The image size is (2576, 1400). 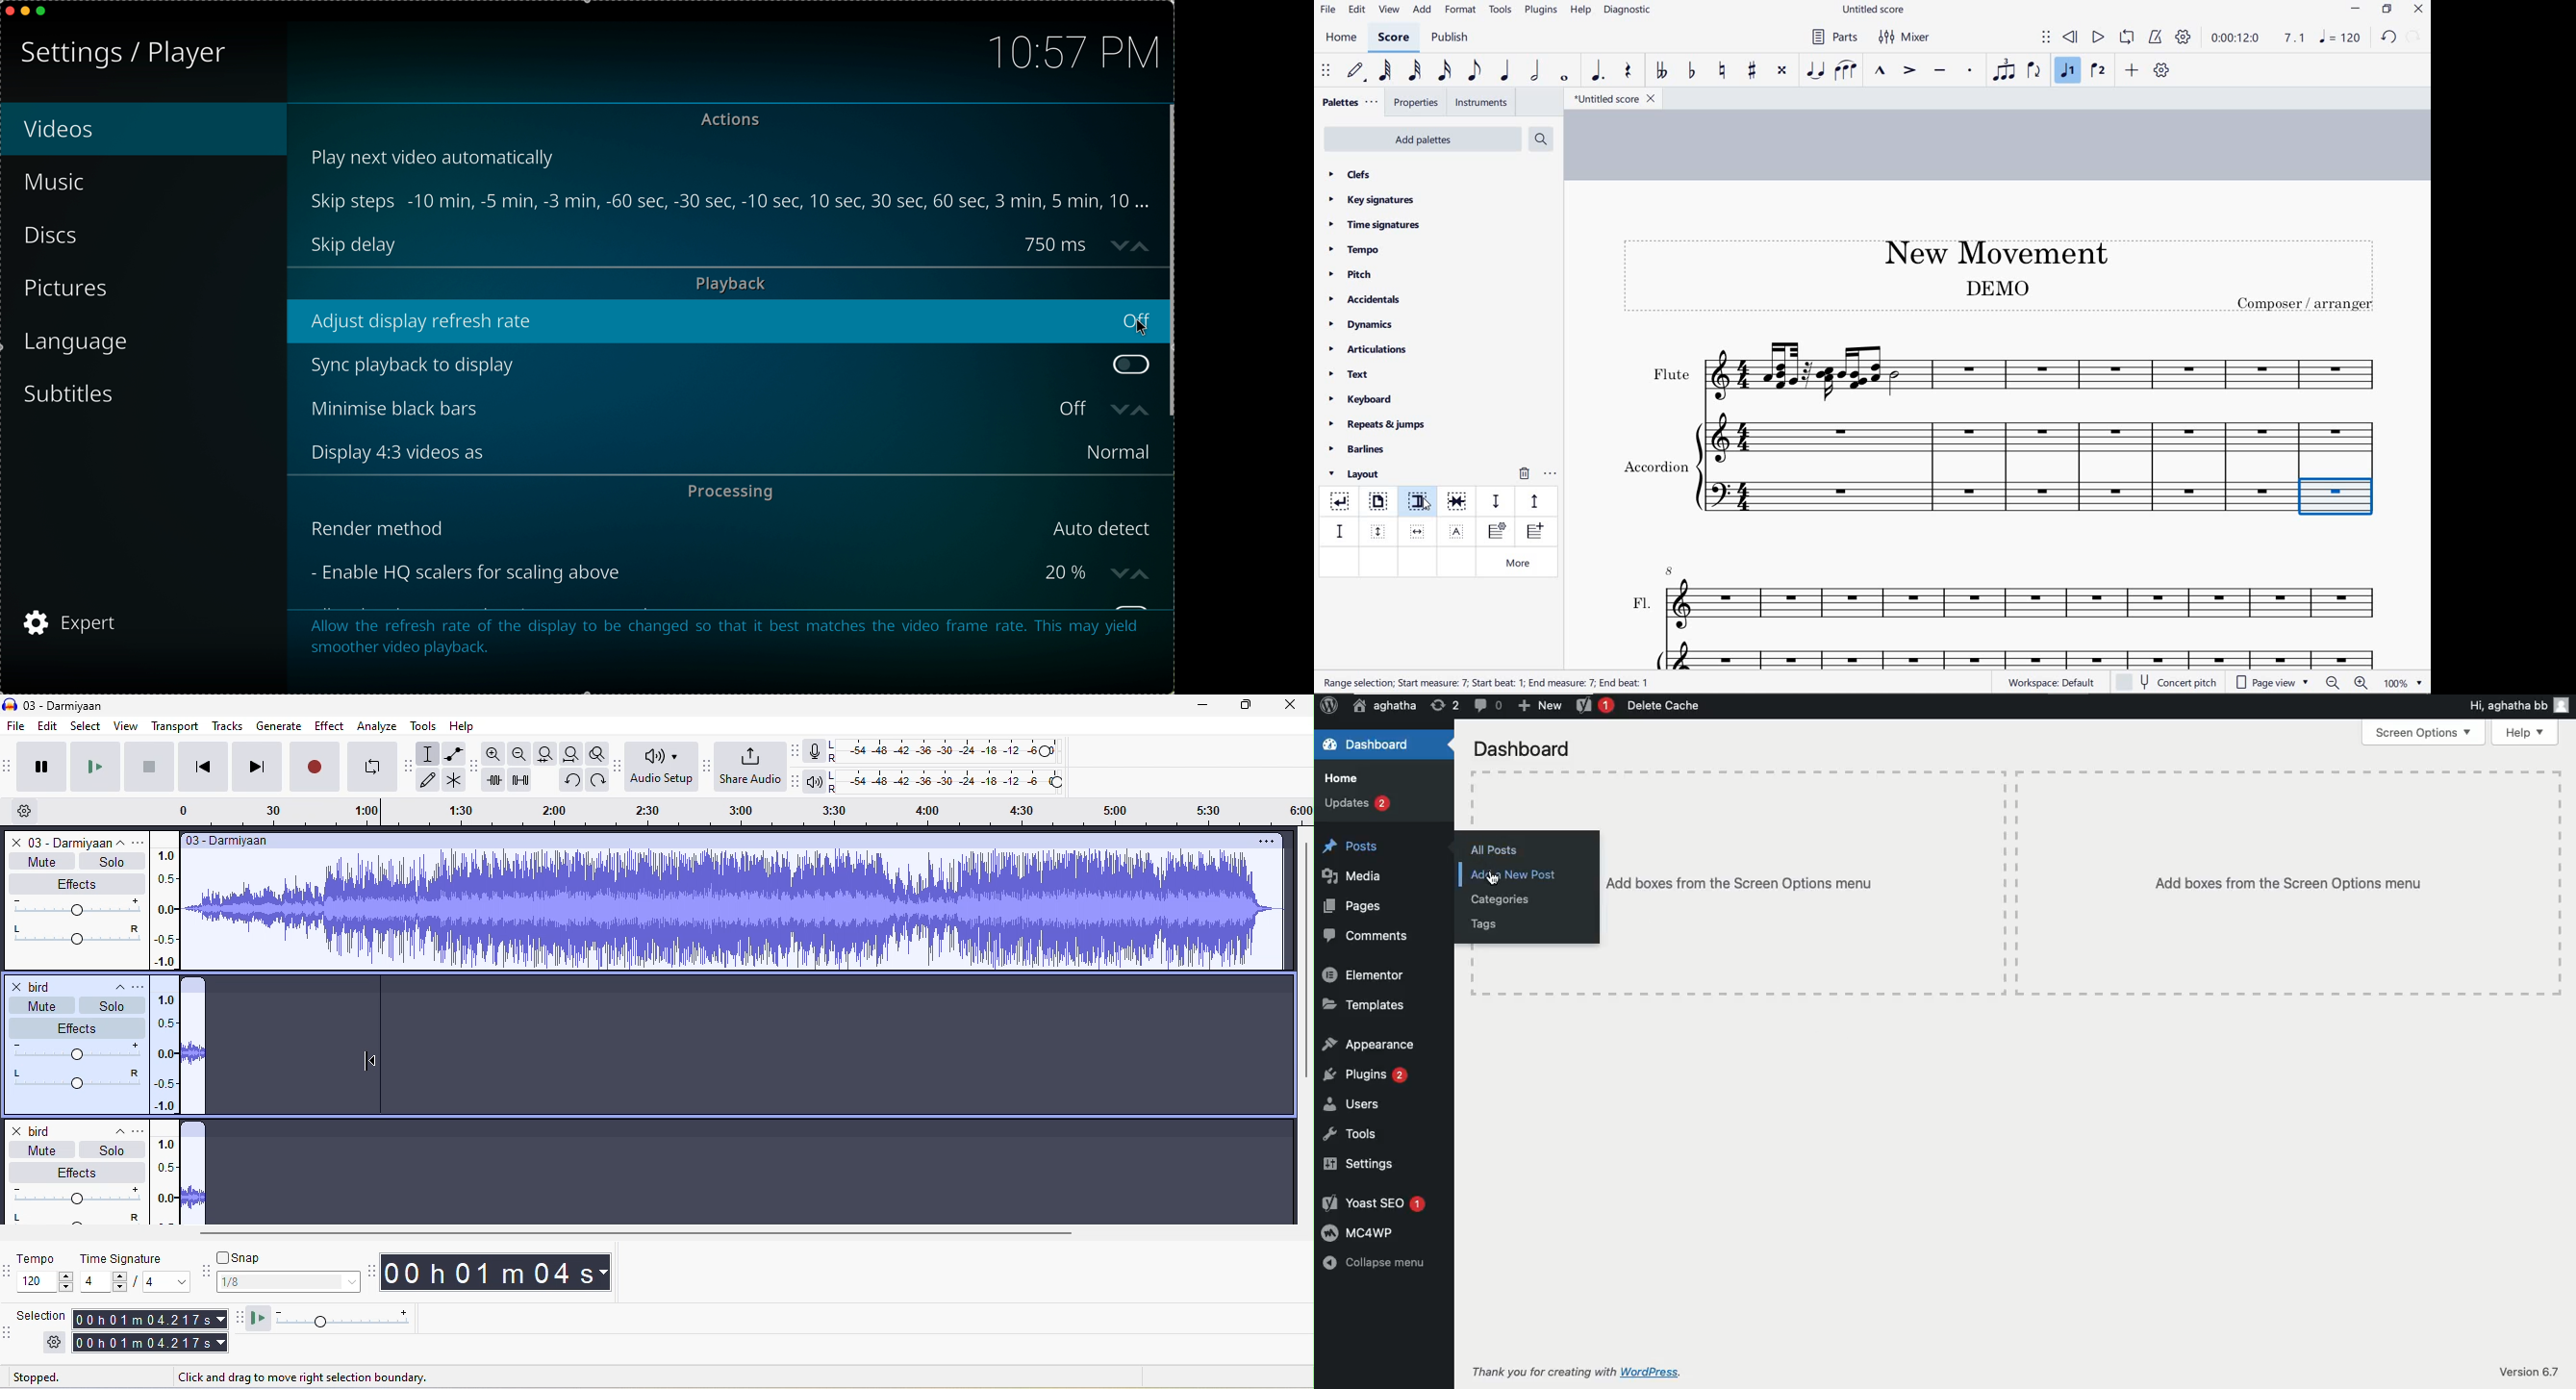 I want to click on record meter, so click(x=815, y=754).